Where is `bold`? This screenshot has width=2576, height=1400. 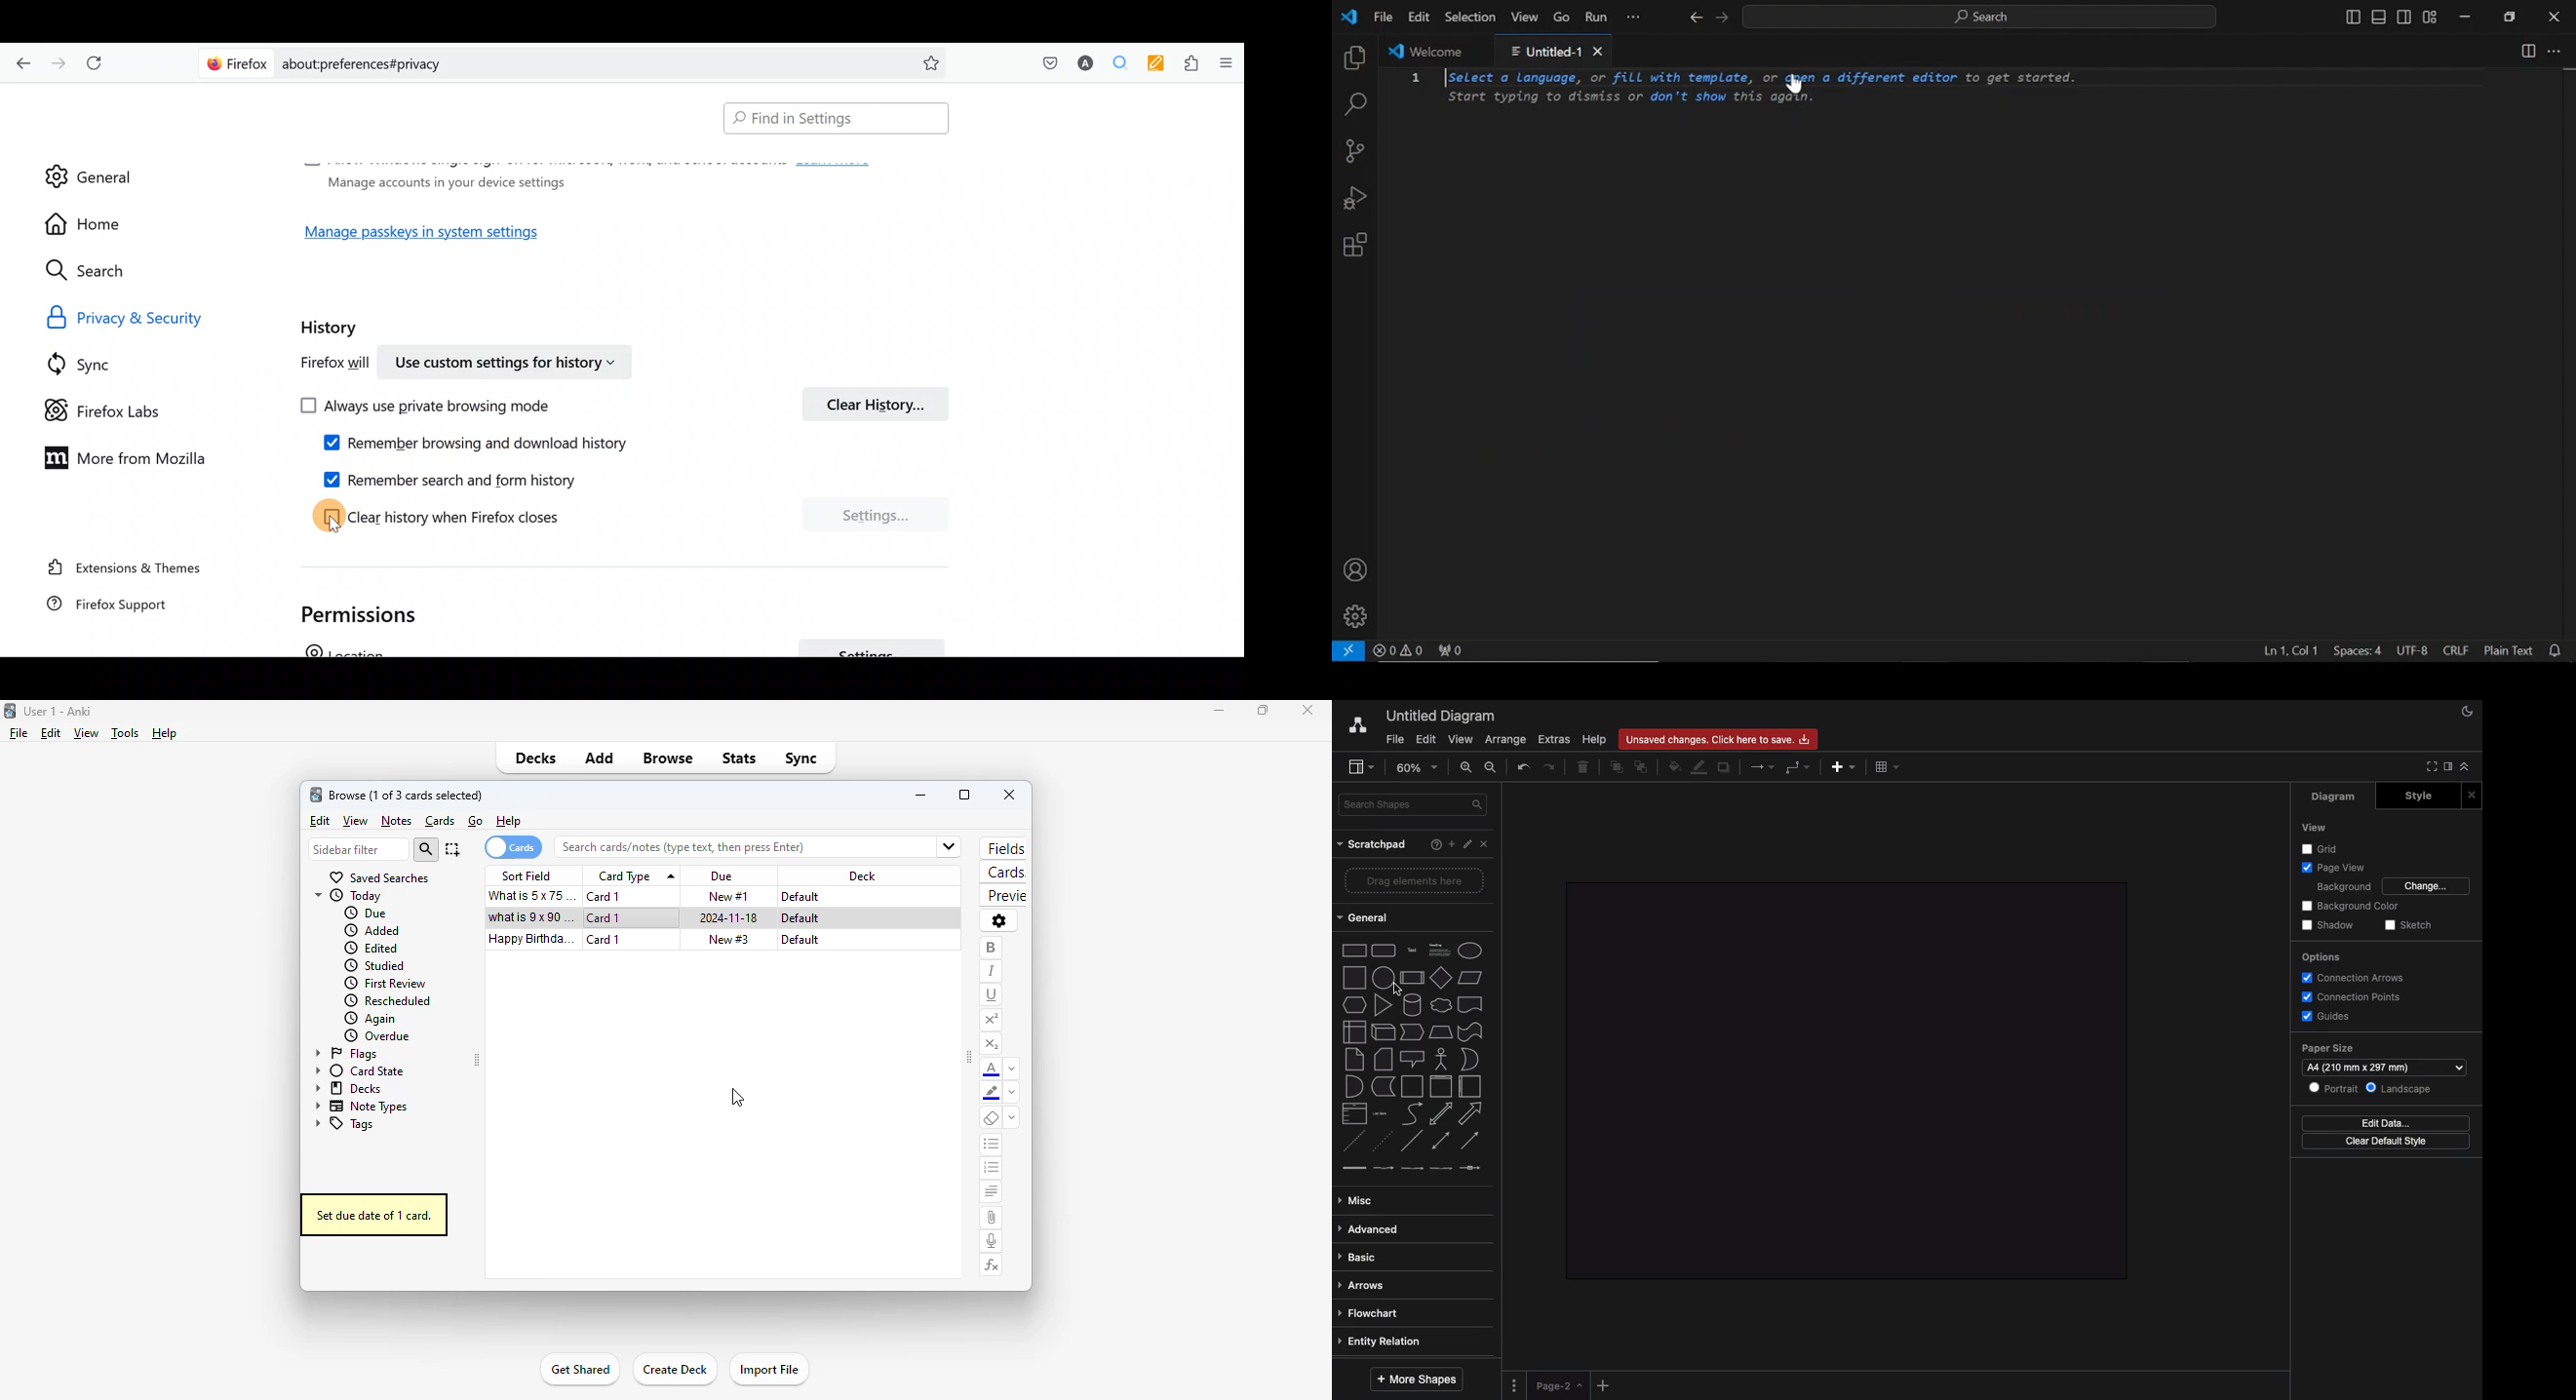
bold is located at coordinates (990, 949).